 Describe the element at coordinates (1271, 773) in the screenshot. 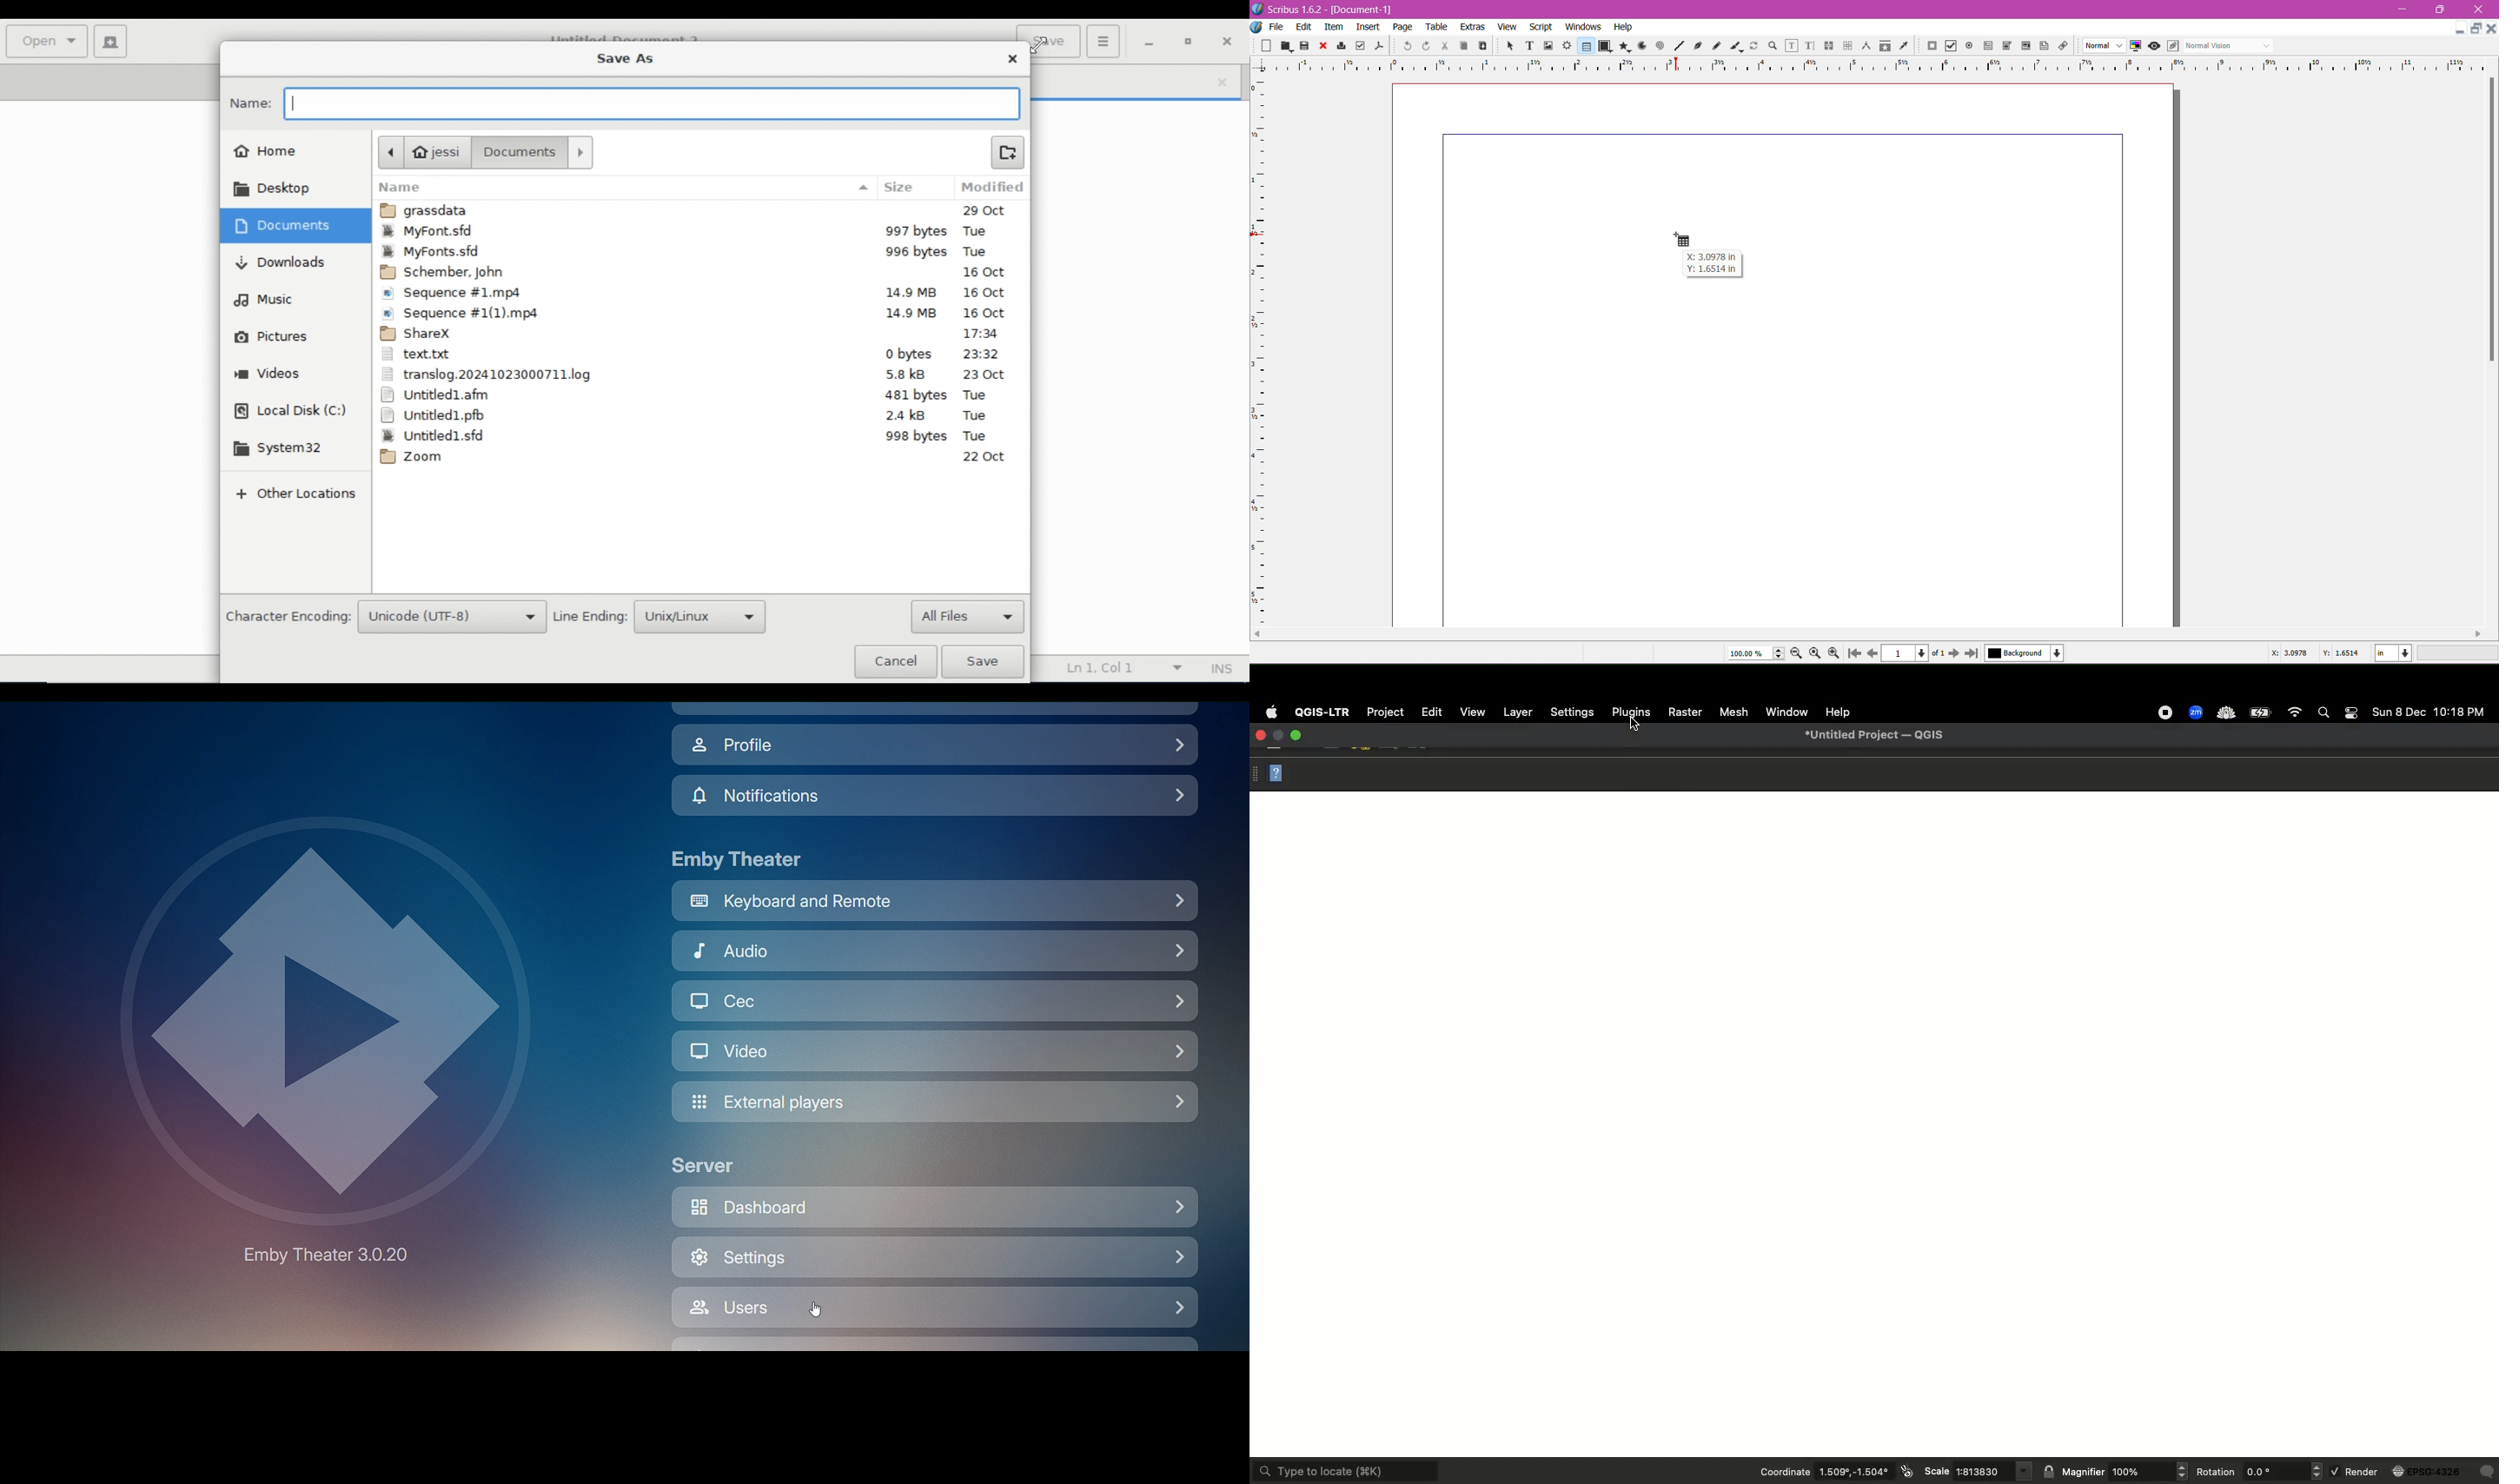

I see `Help` at that location.